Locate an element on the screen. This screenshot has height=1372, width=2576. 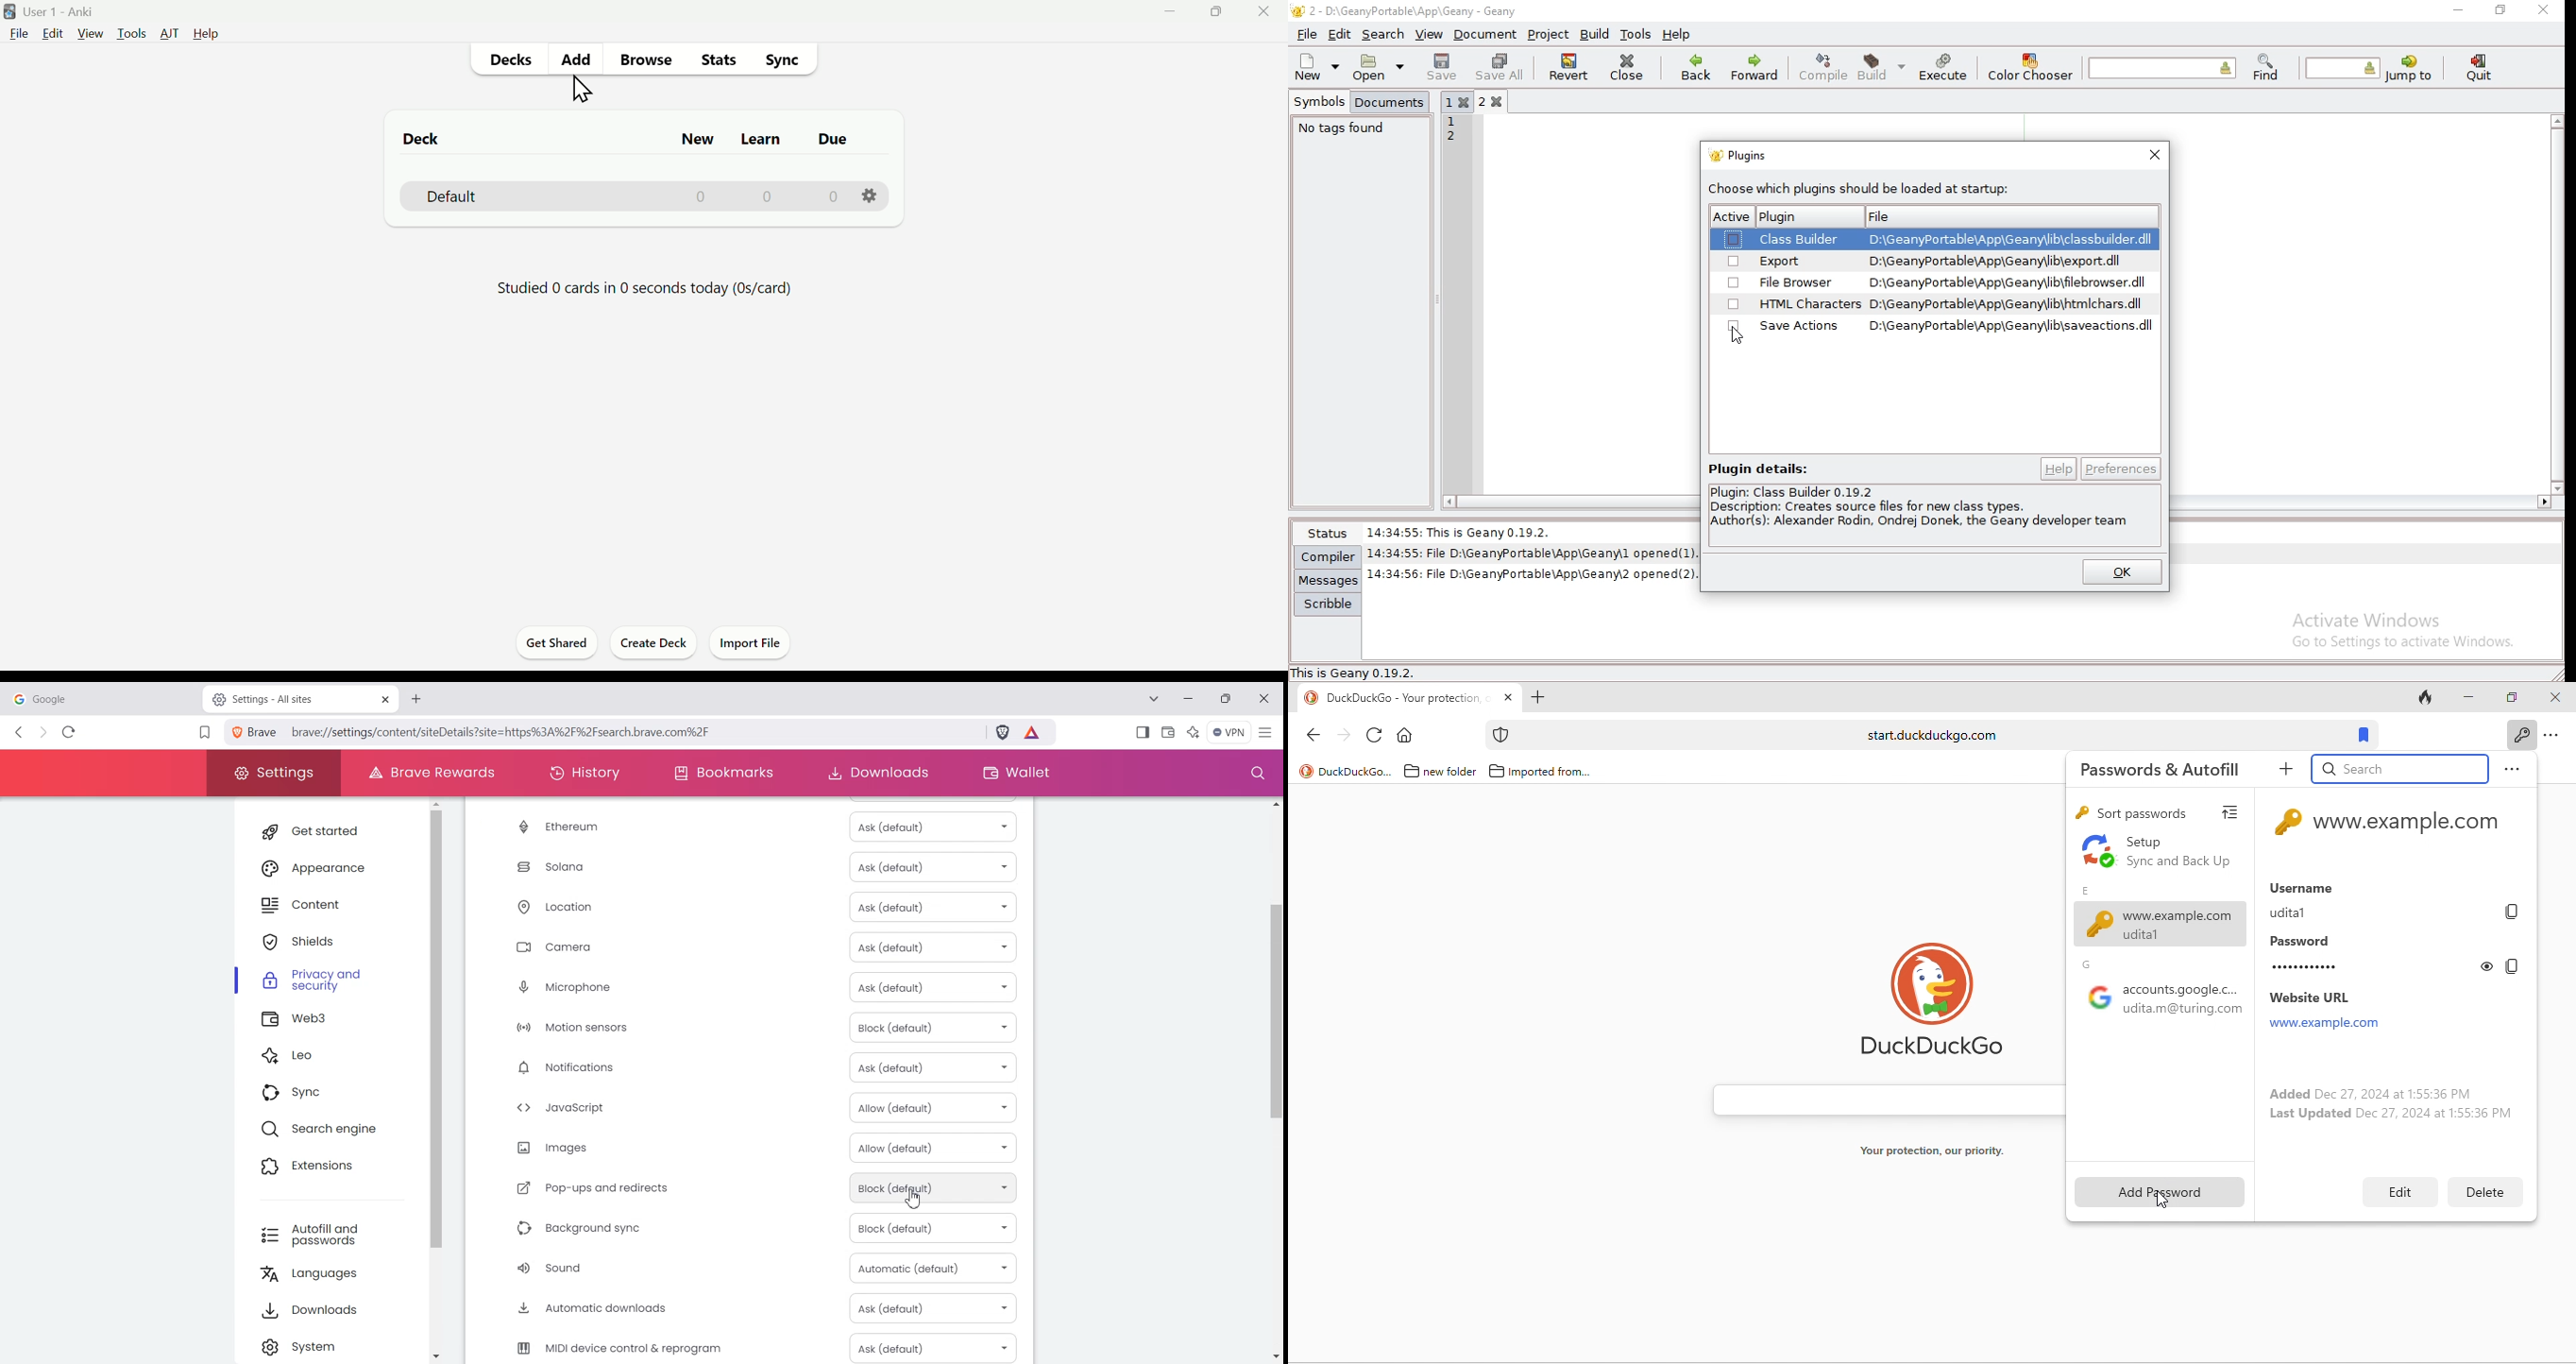
last updated dec 27, 2024 at 1:55:36 pm is located at coordinates (2394, 1114).